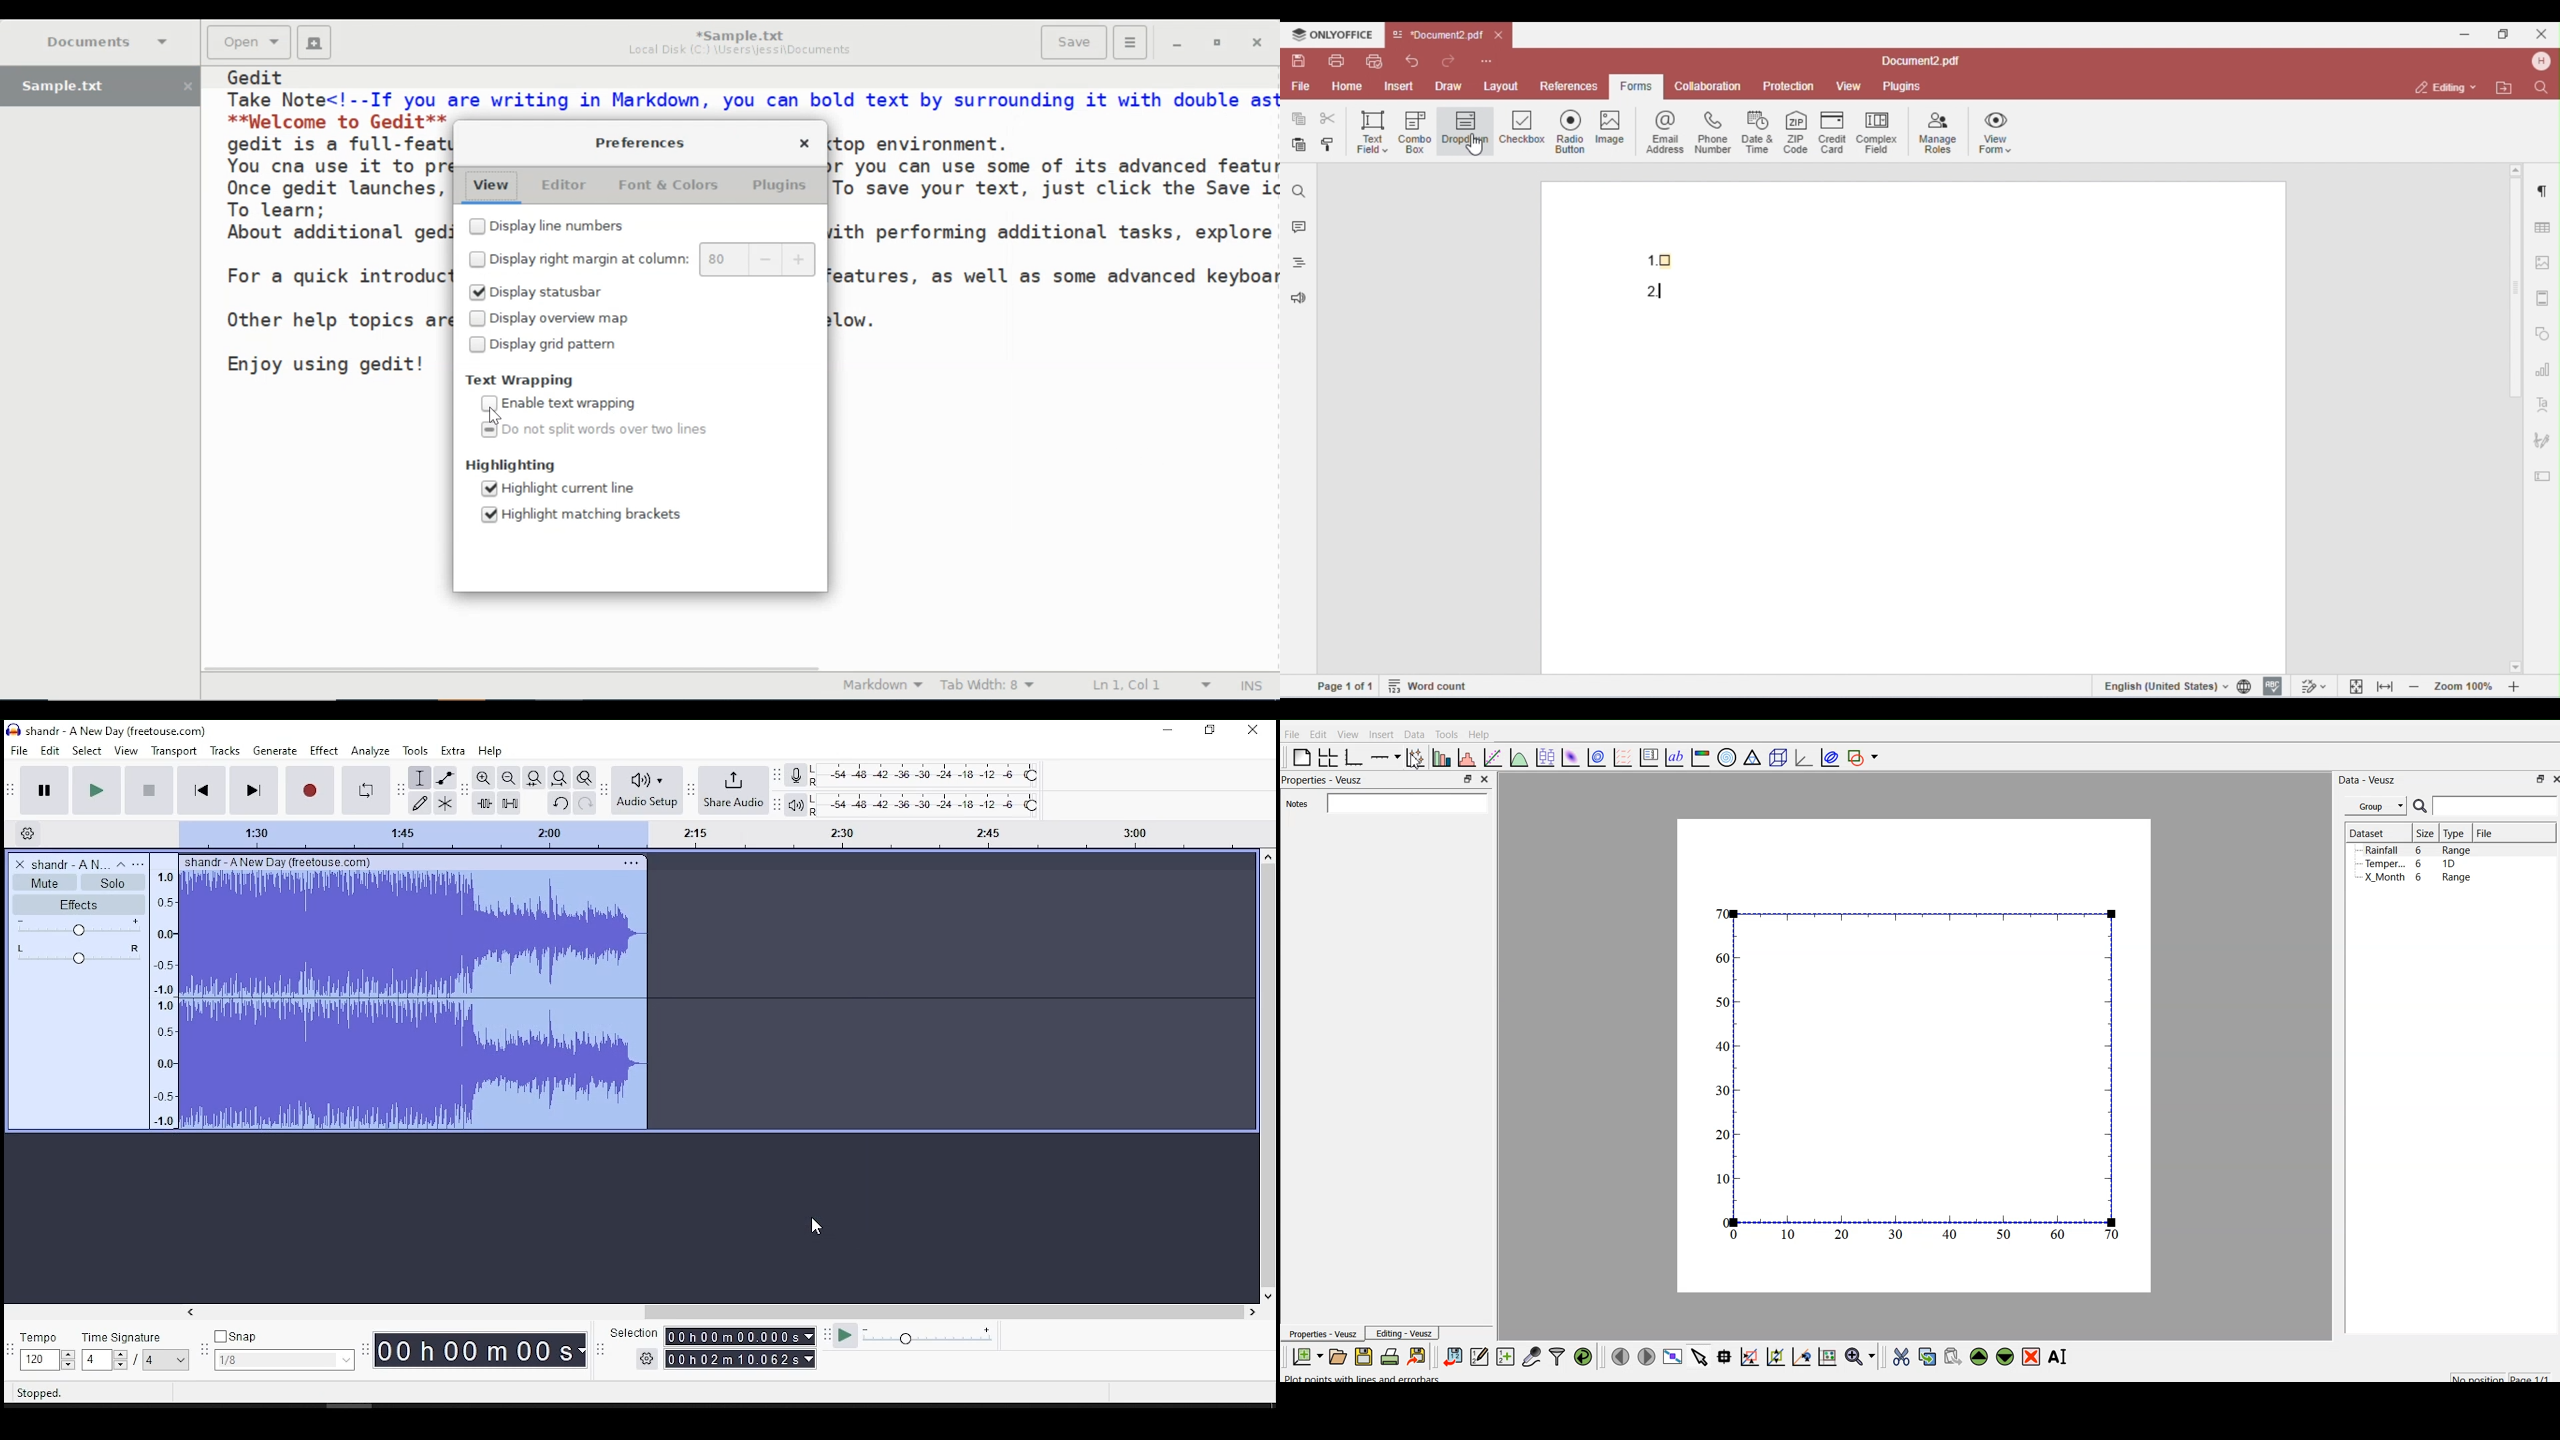  Describe the element at coordinates (2368, 779) in the screenshot. I see `Data - Veusz` at that location.